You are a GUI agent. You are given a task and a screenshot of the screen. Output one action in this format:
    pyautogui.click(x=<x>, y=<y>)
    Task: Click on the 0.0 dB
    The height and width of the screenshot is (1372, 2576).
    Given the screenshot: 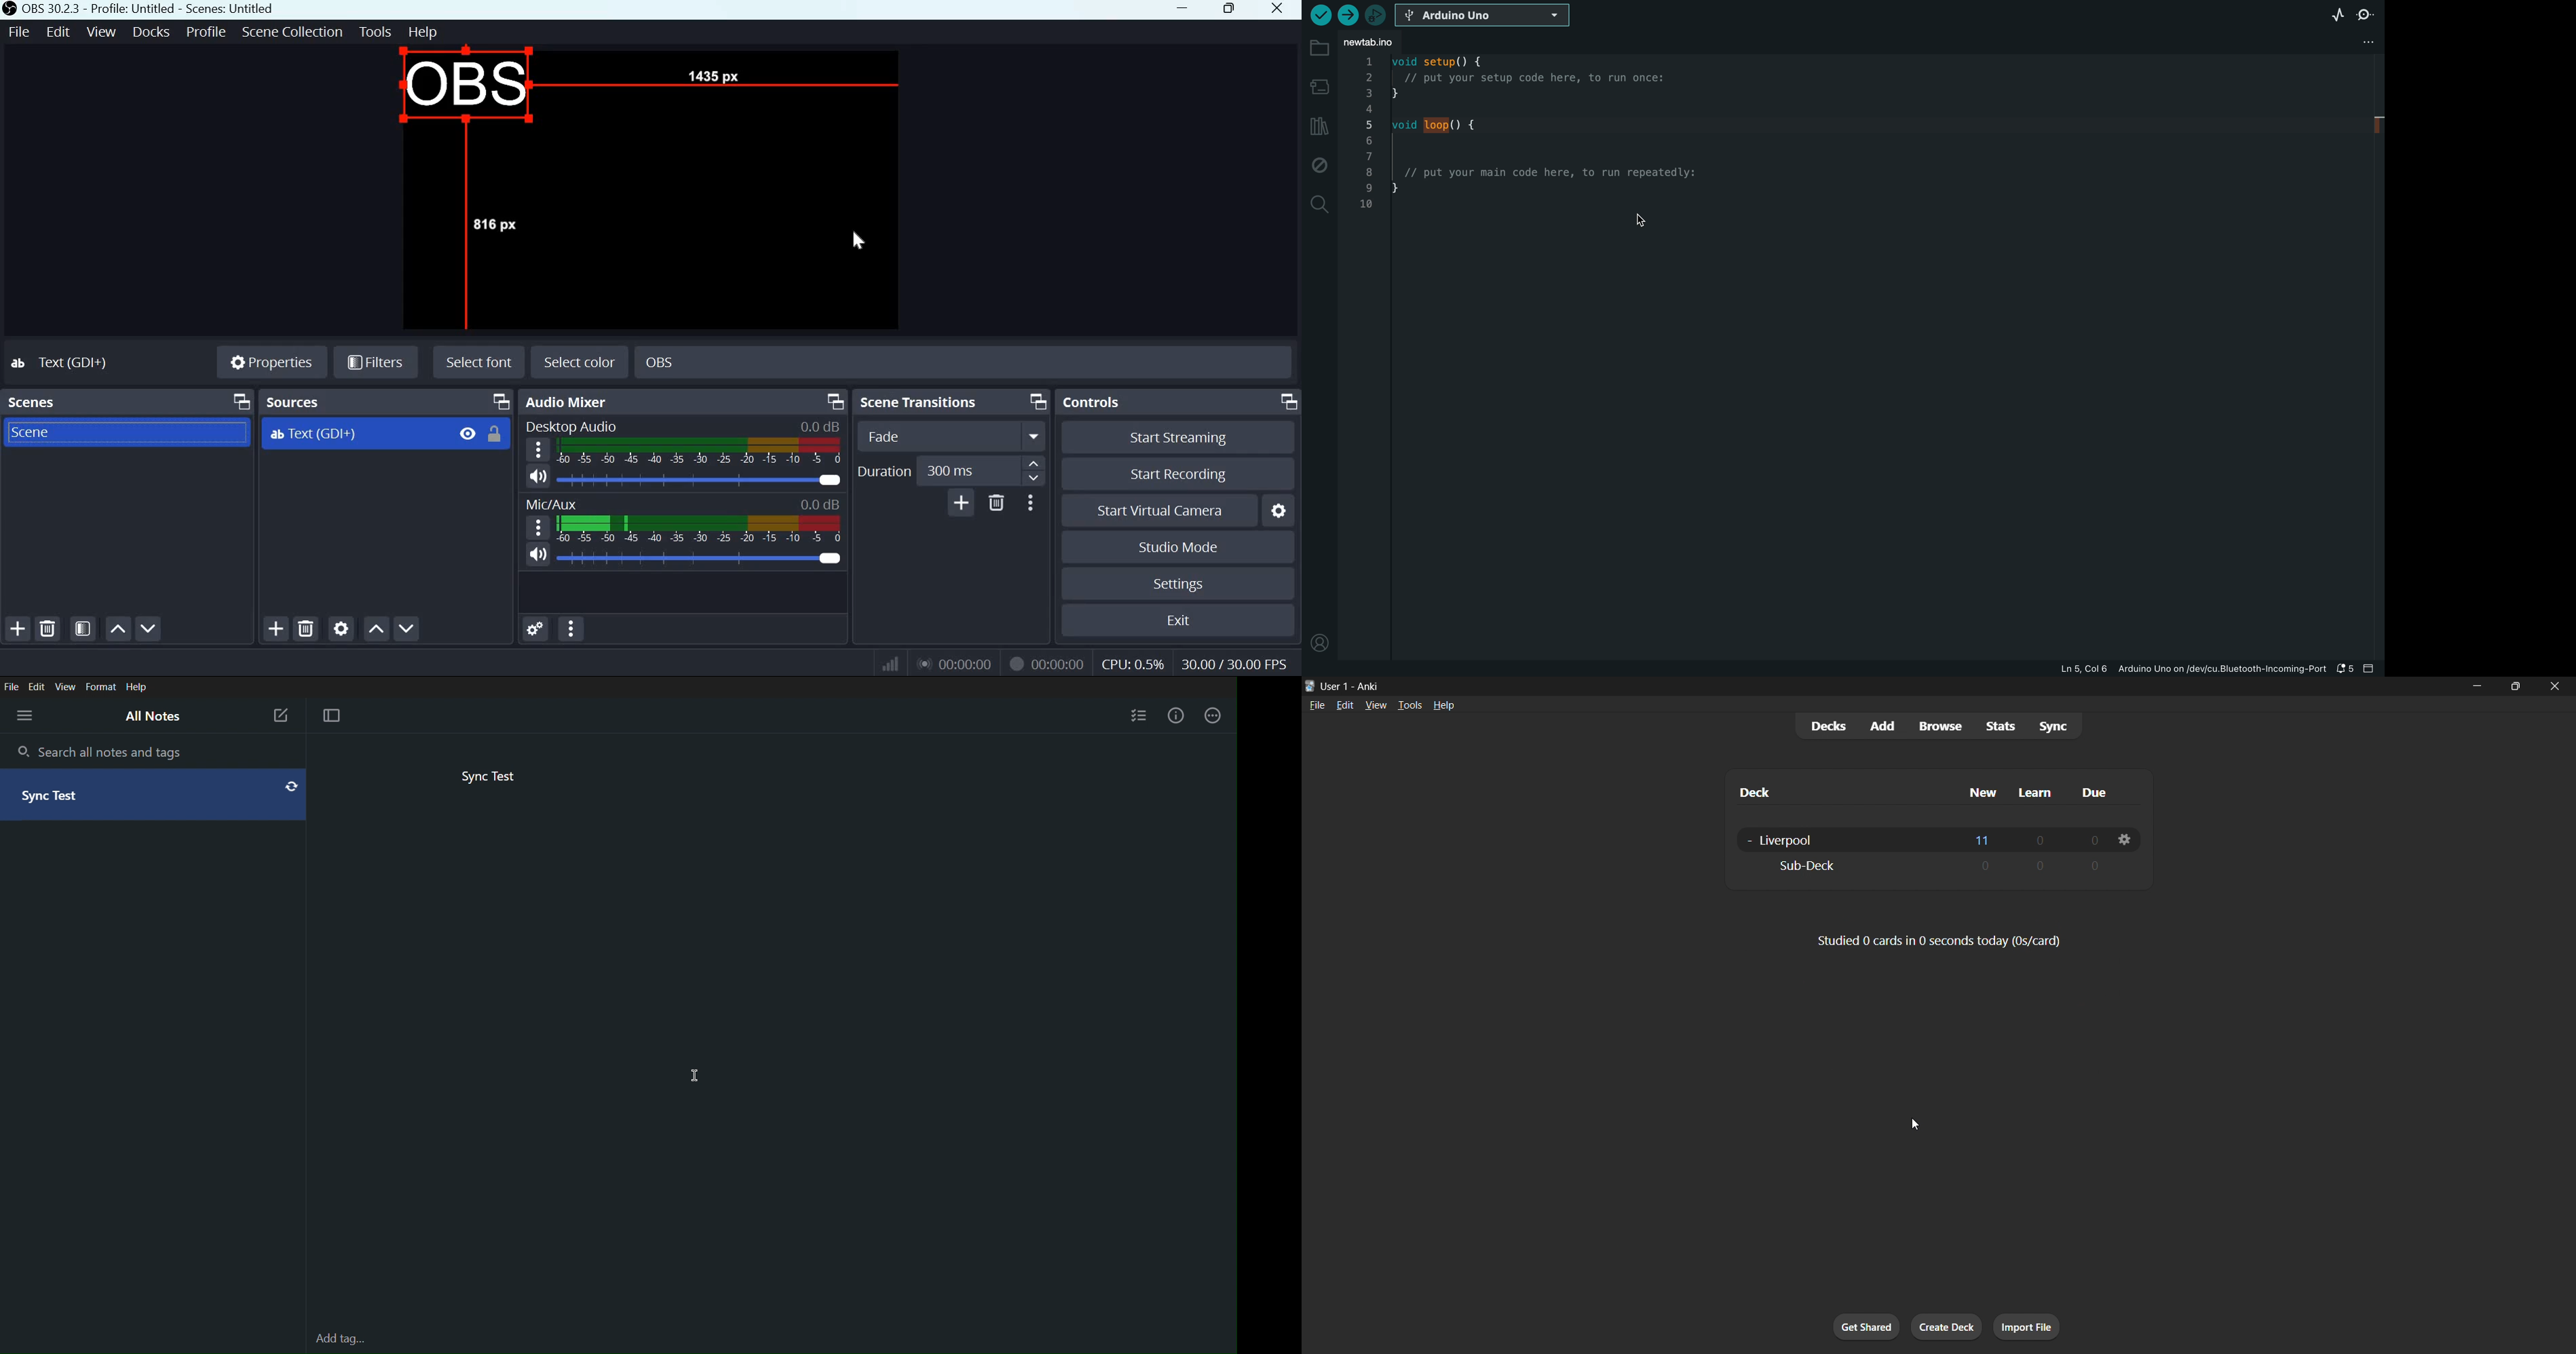 What is the action you would take?
    pyautogui.click(x=700, y=559)
    